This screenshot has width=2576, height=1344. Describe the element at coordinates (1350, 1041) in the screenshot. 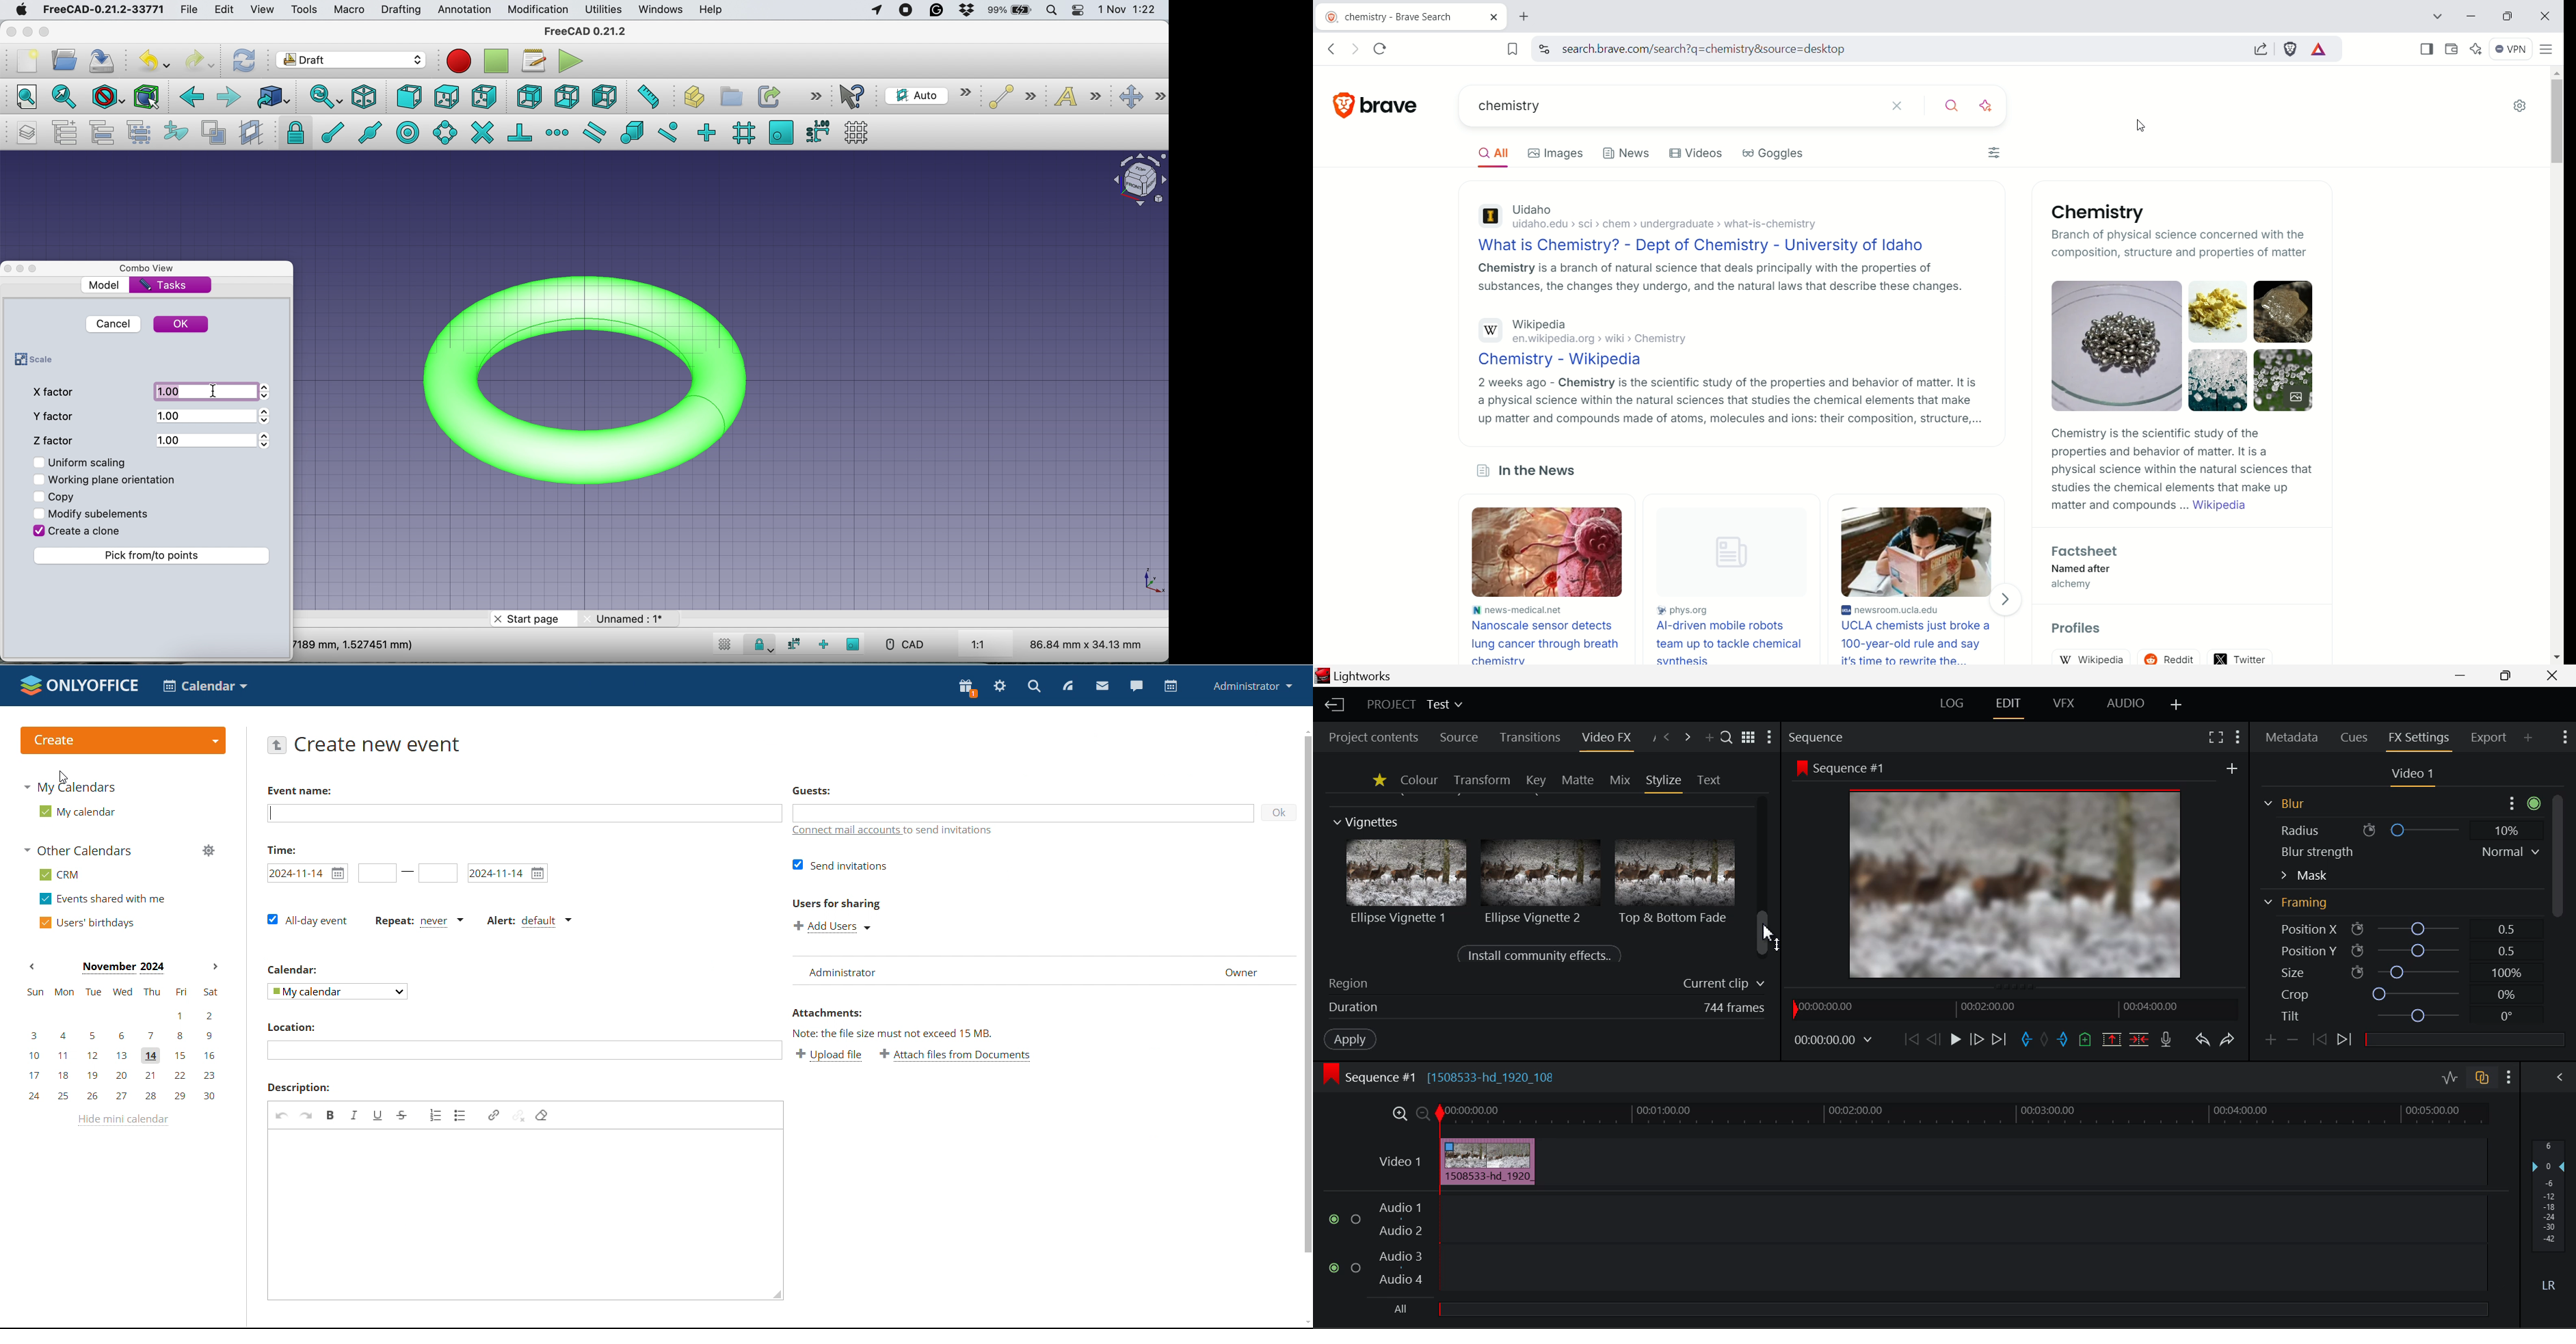

I see `Apply` at that location.